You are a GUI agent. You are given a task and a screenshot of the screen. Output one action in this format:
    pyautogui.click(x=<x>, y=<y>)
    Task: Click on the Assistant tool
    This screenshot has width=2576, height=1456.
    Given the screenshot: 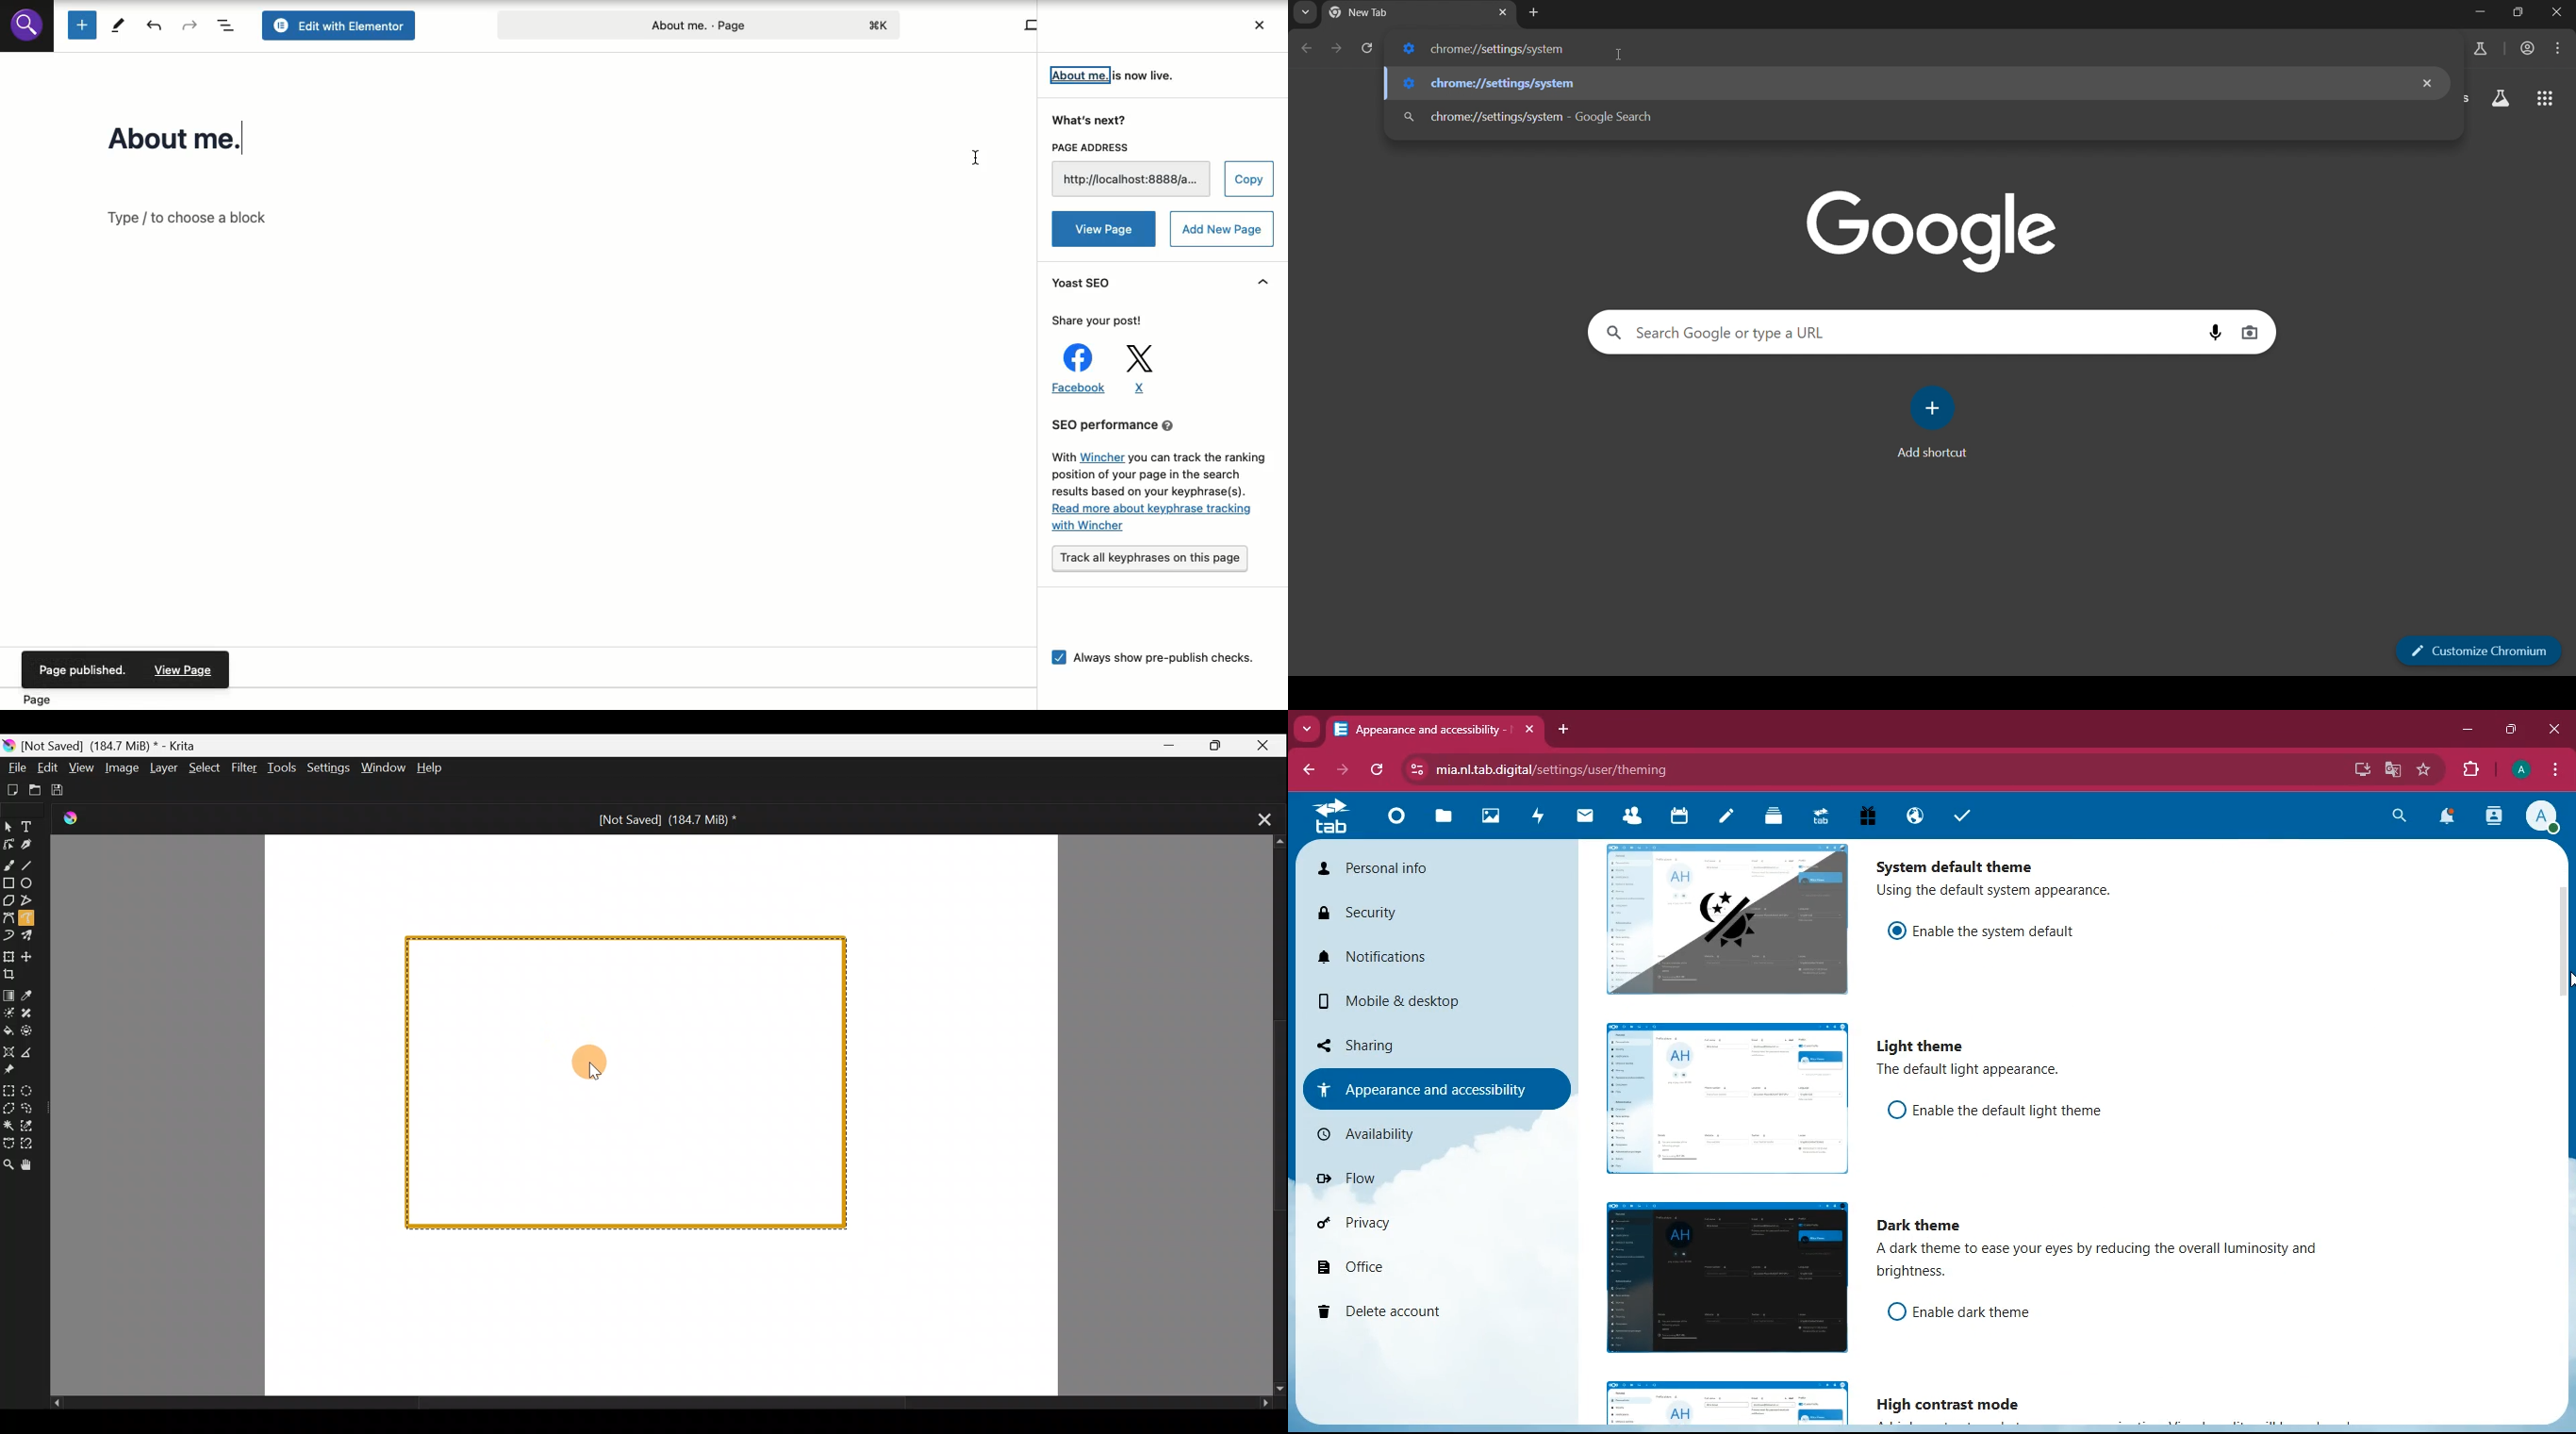 What is the action you would take?
    pyautogui.click(x=8, y=1051)
    